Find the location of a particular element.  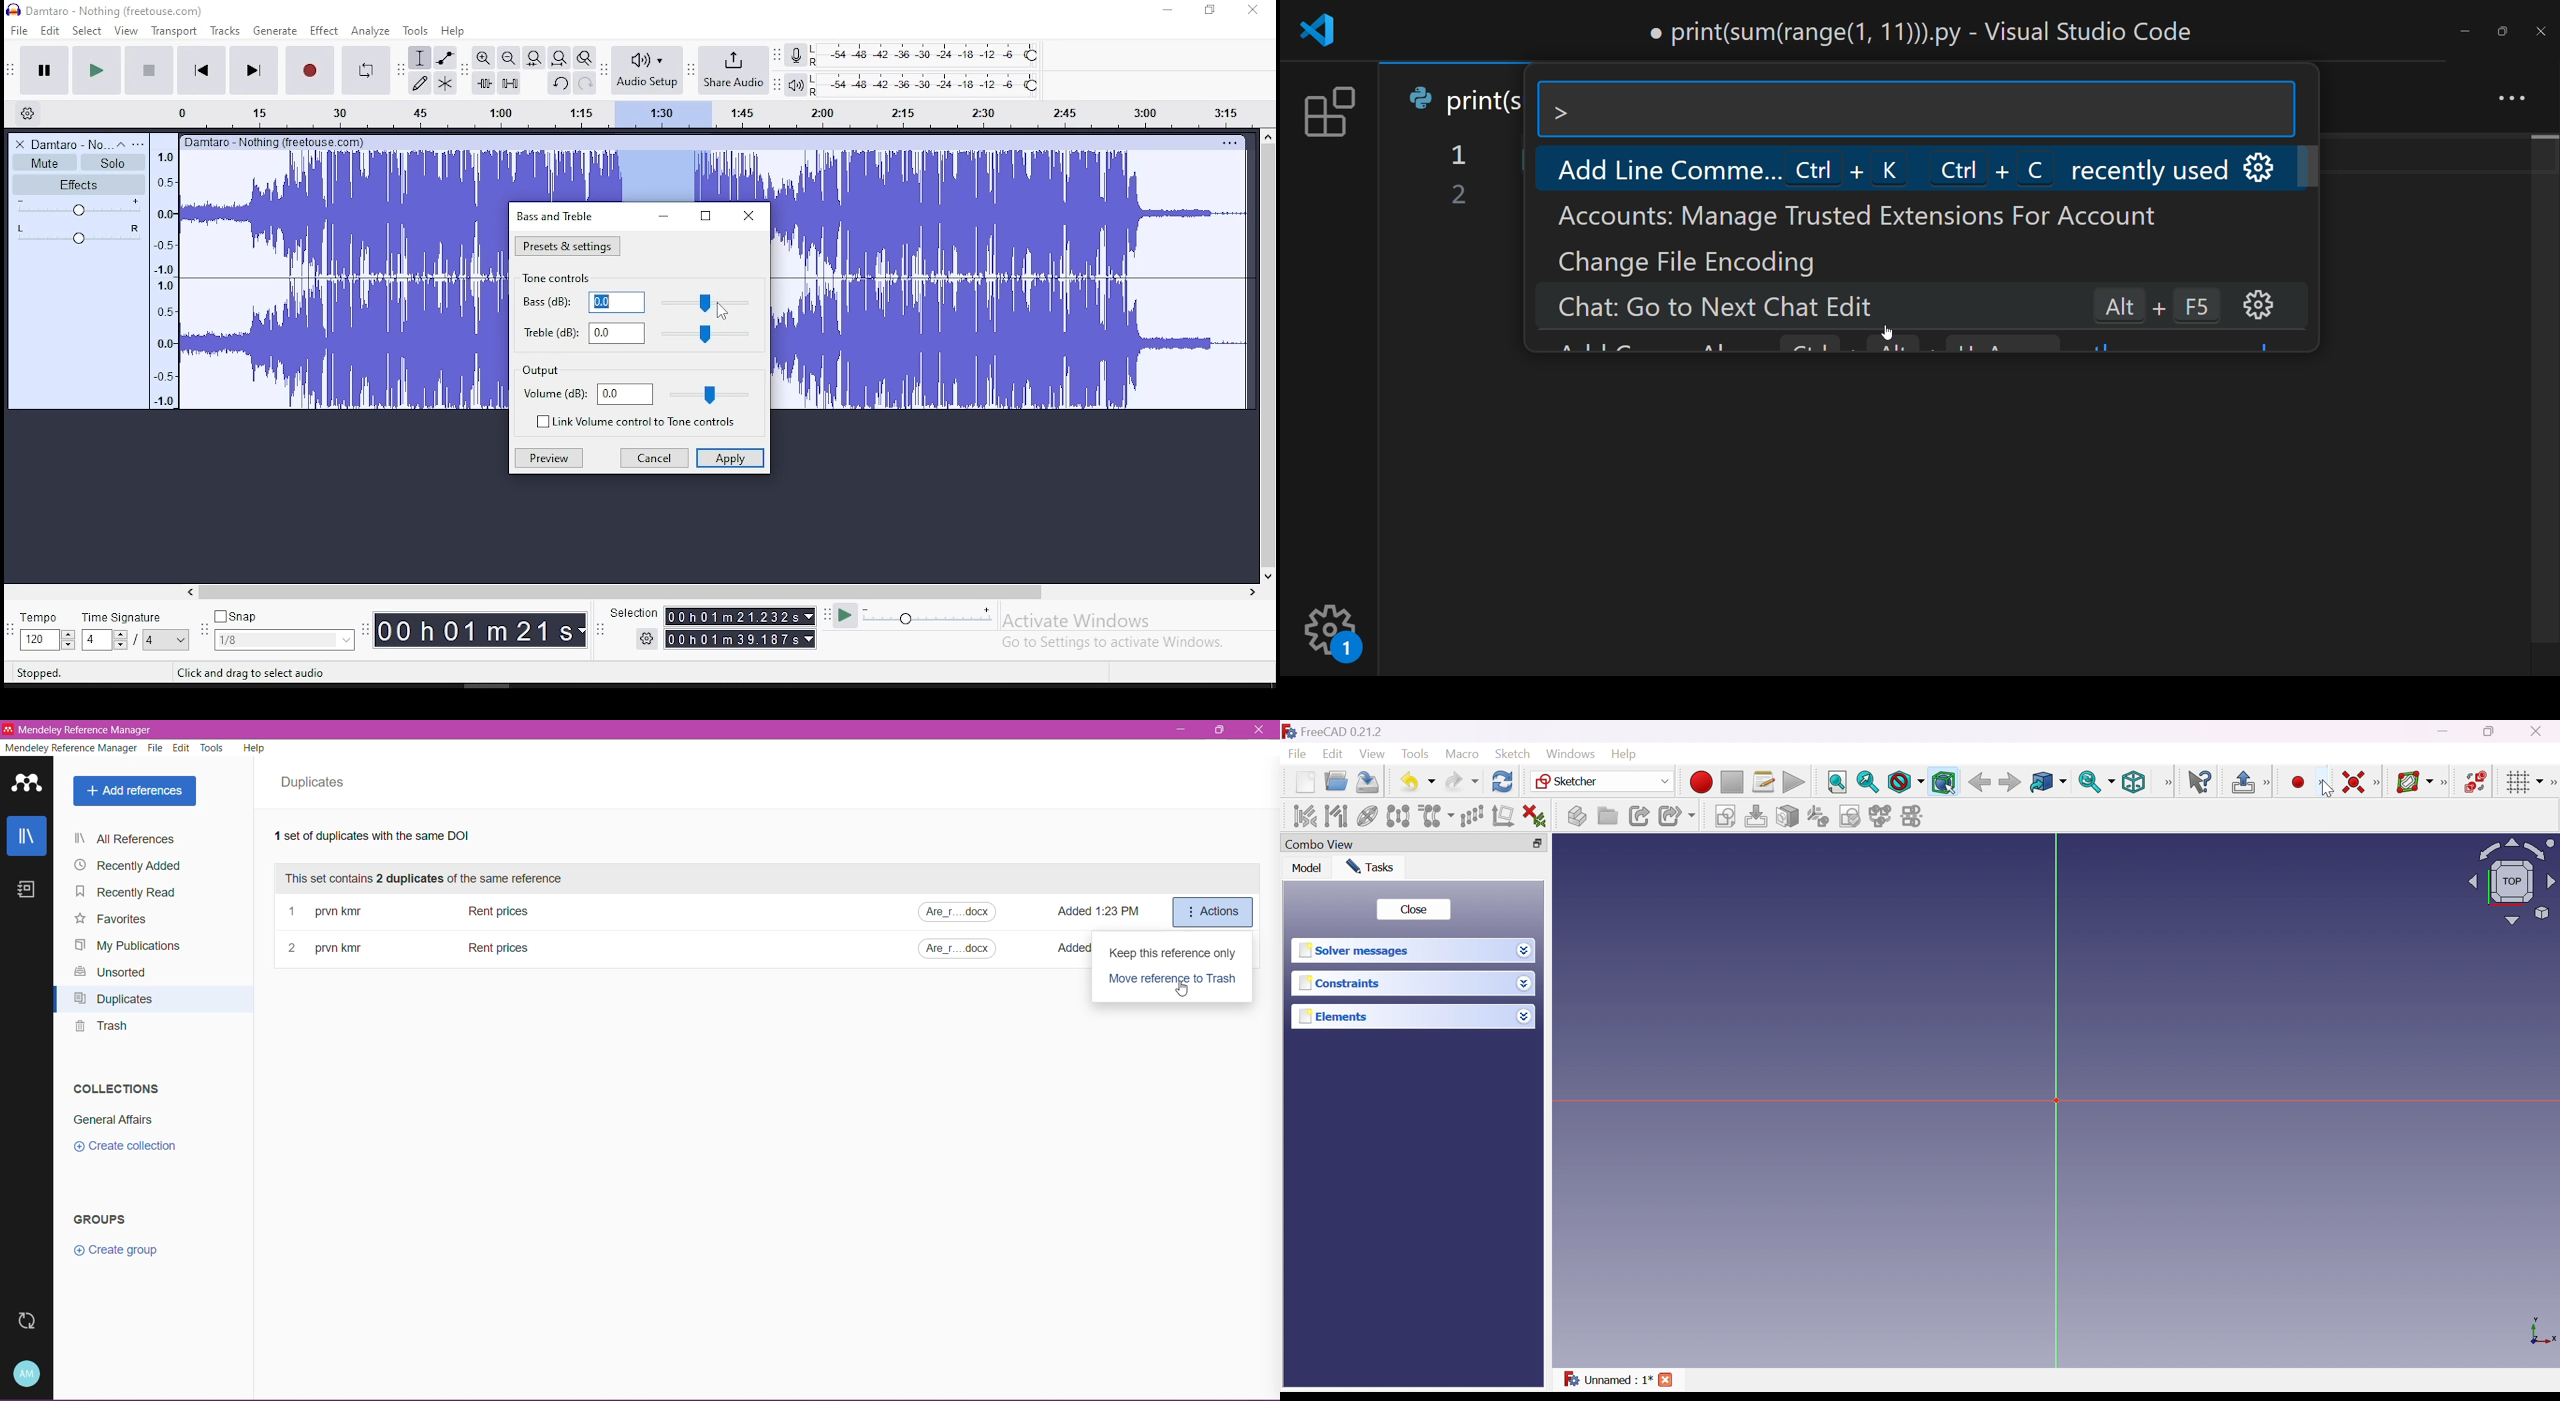

Toggle grid is located at coordinates (2521, 783).